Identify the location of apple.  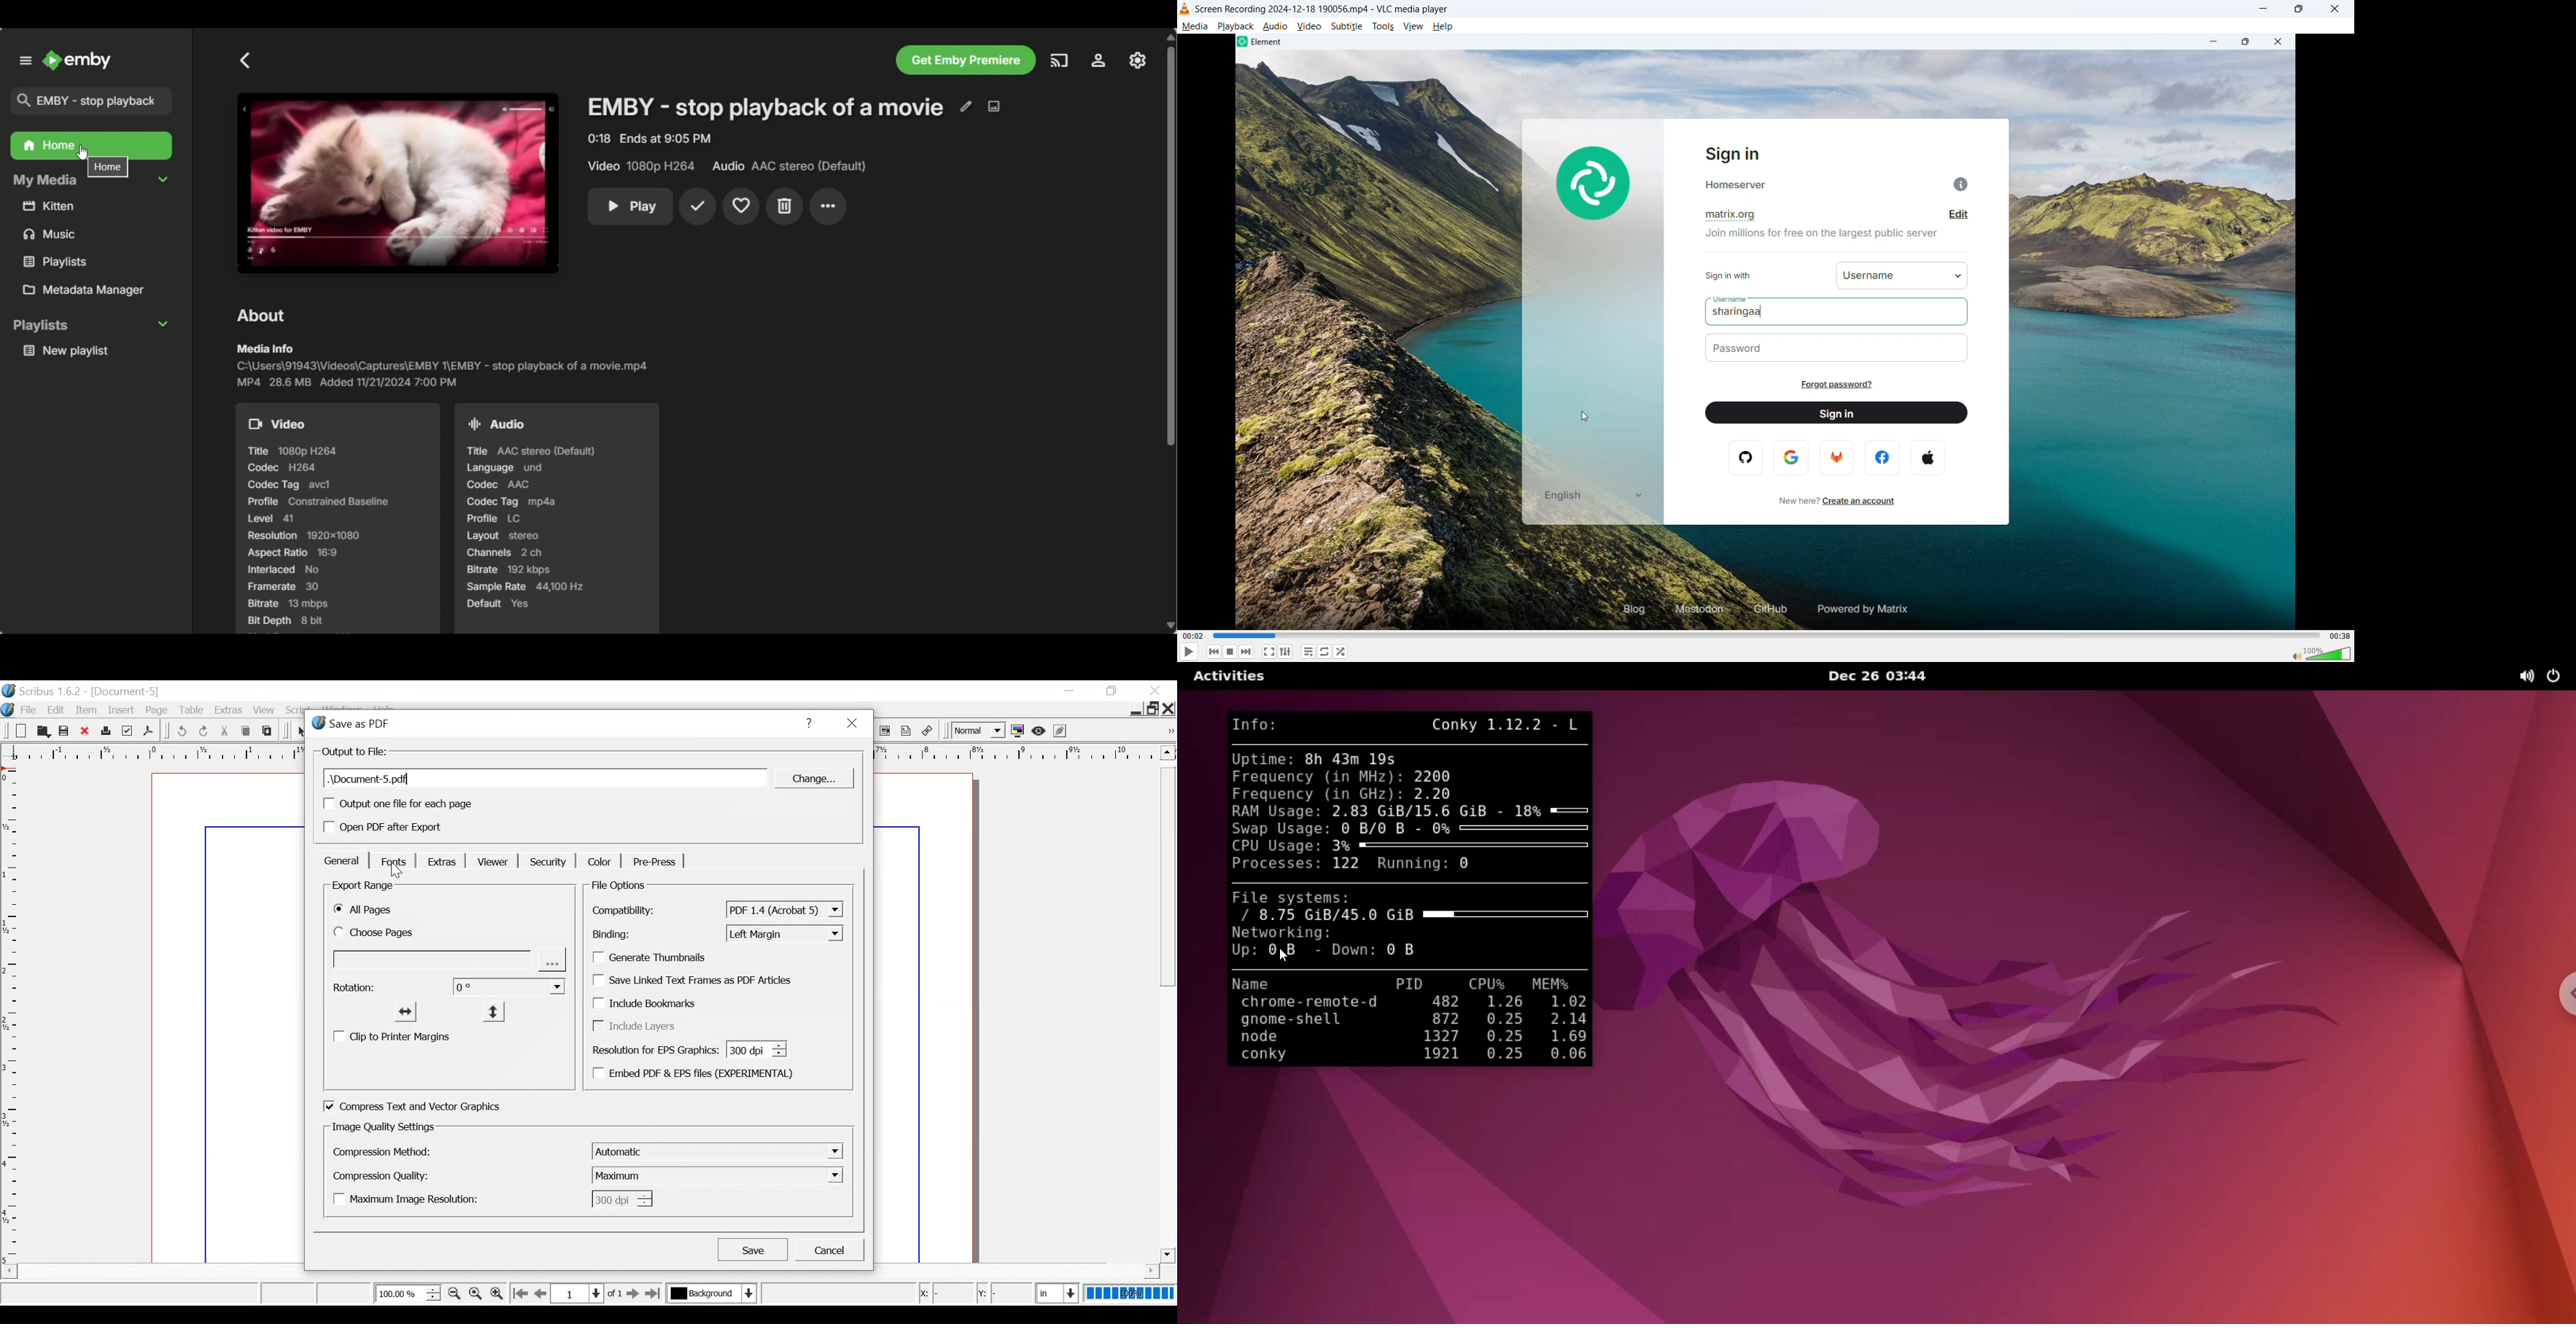
(1930, 456).